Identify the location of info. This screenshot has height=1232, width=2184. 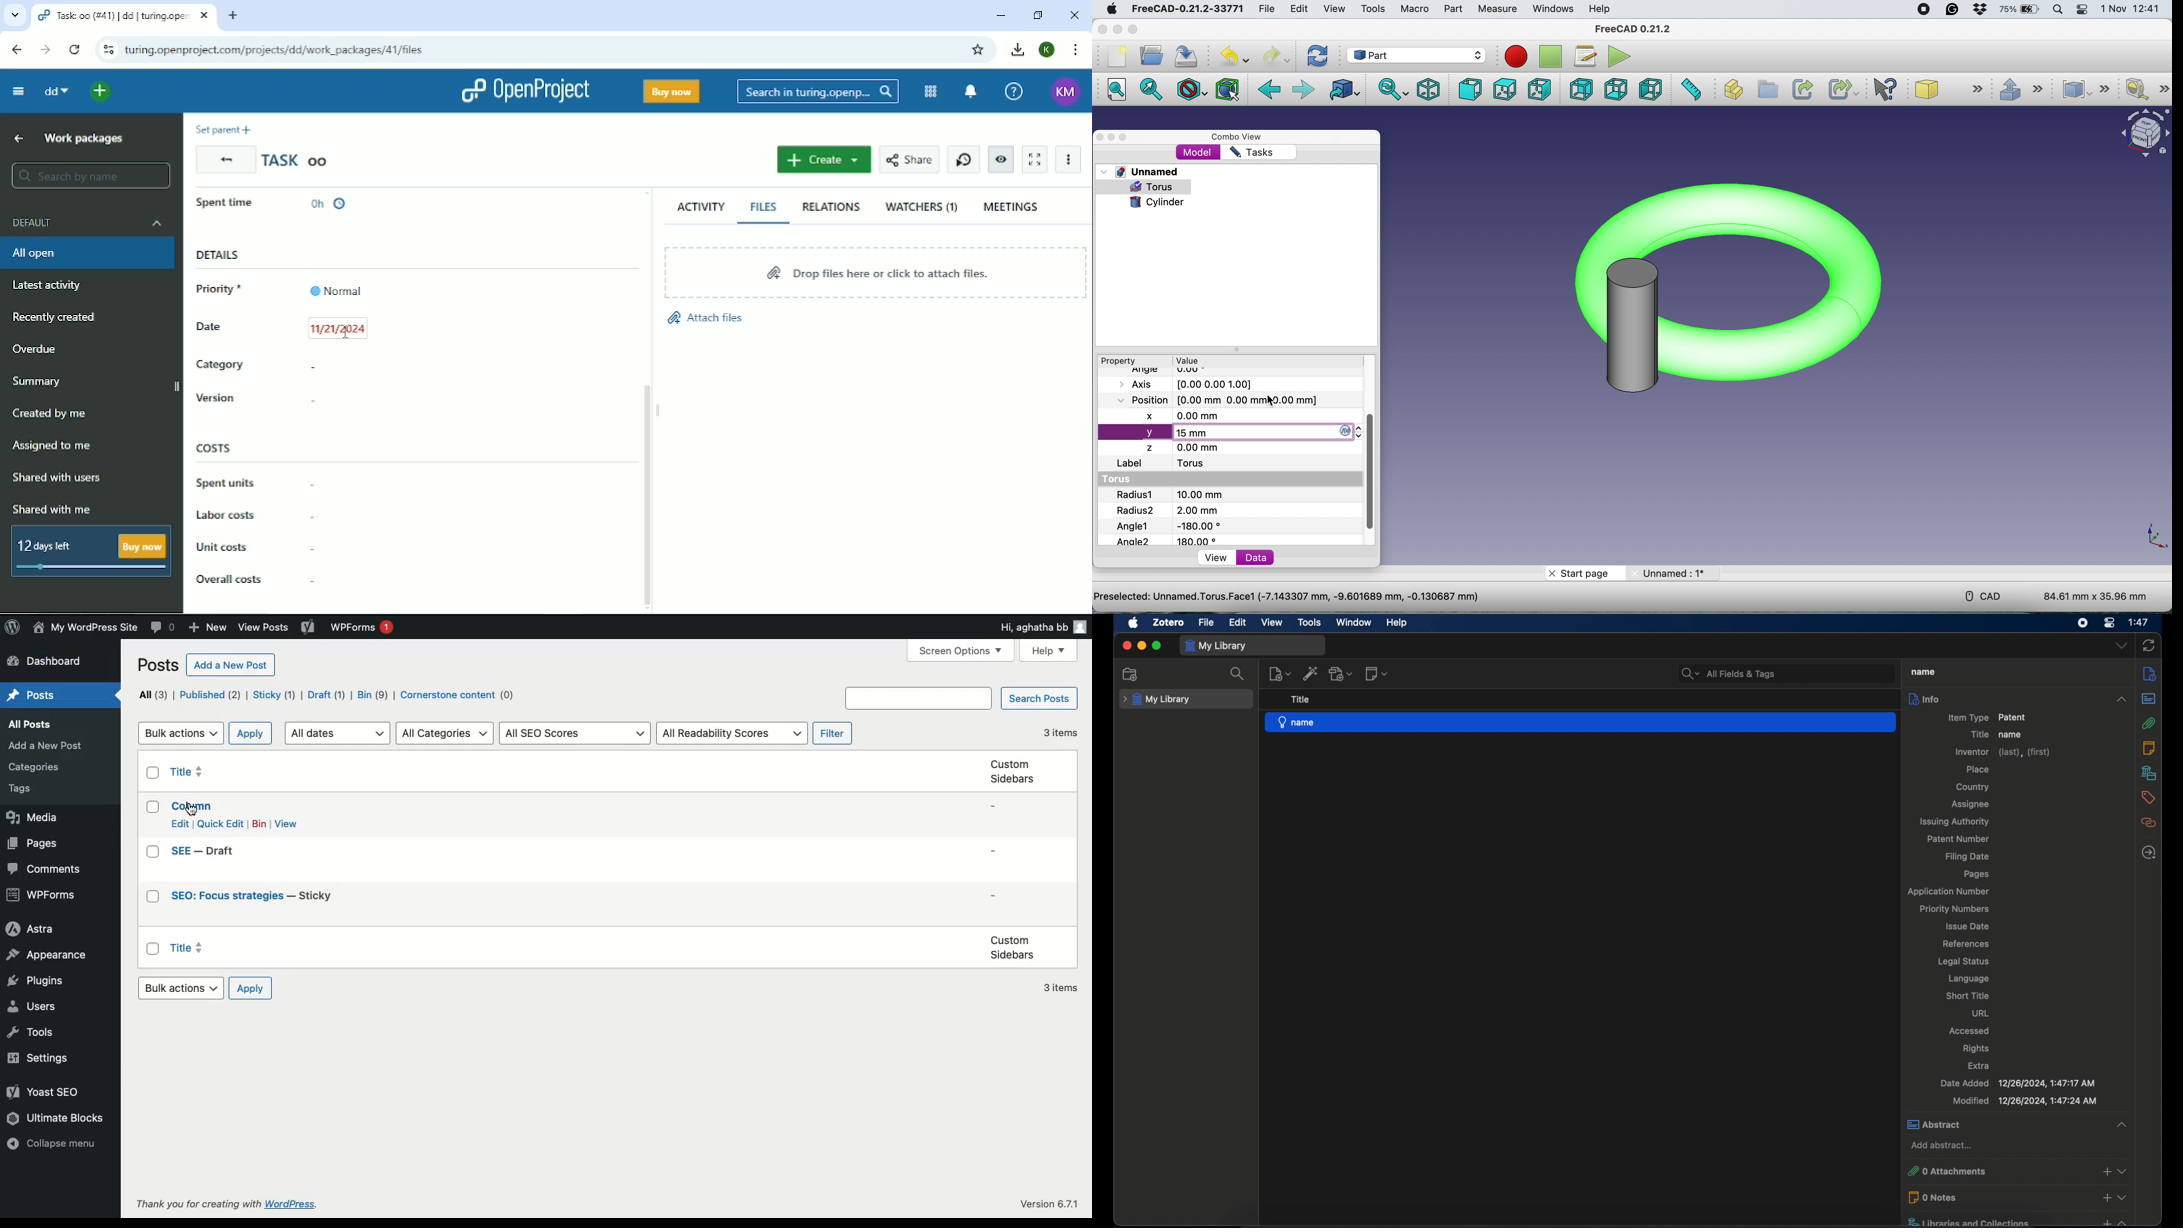
(2149, 674).